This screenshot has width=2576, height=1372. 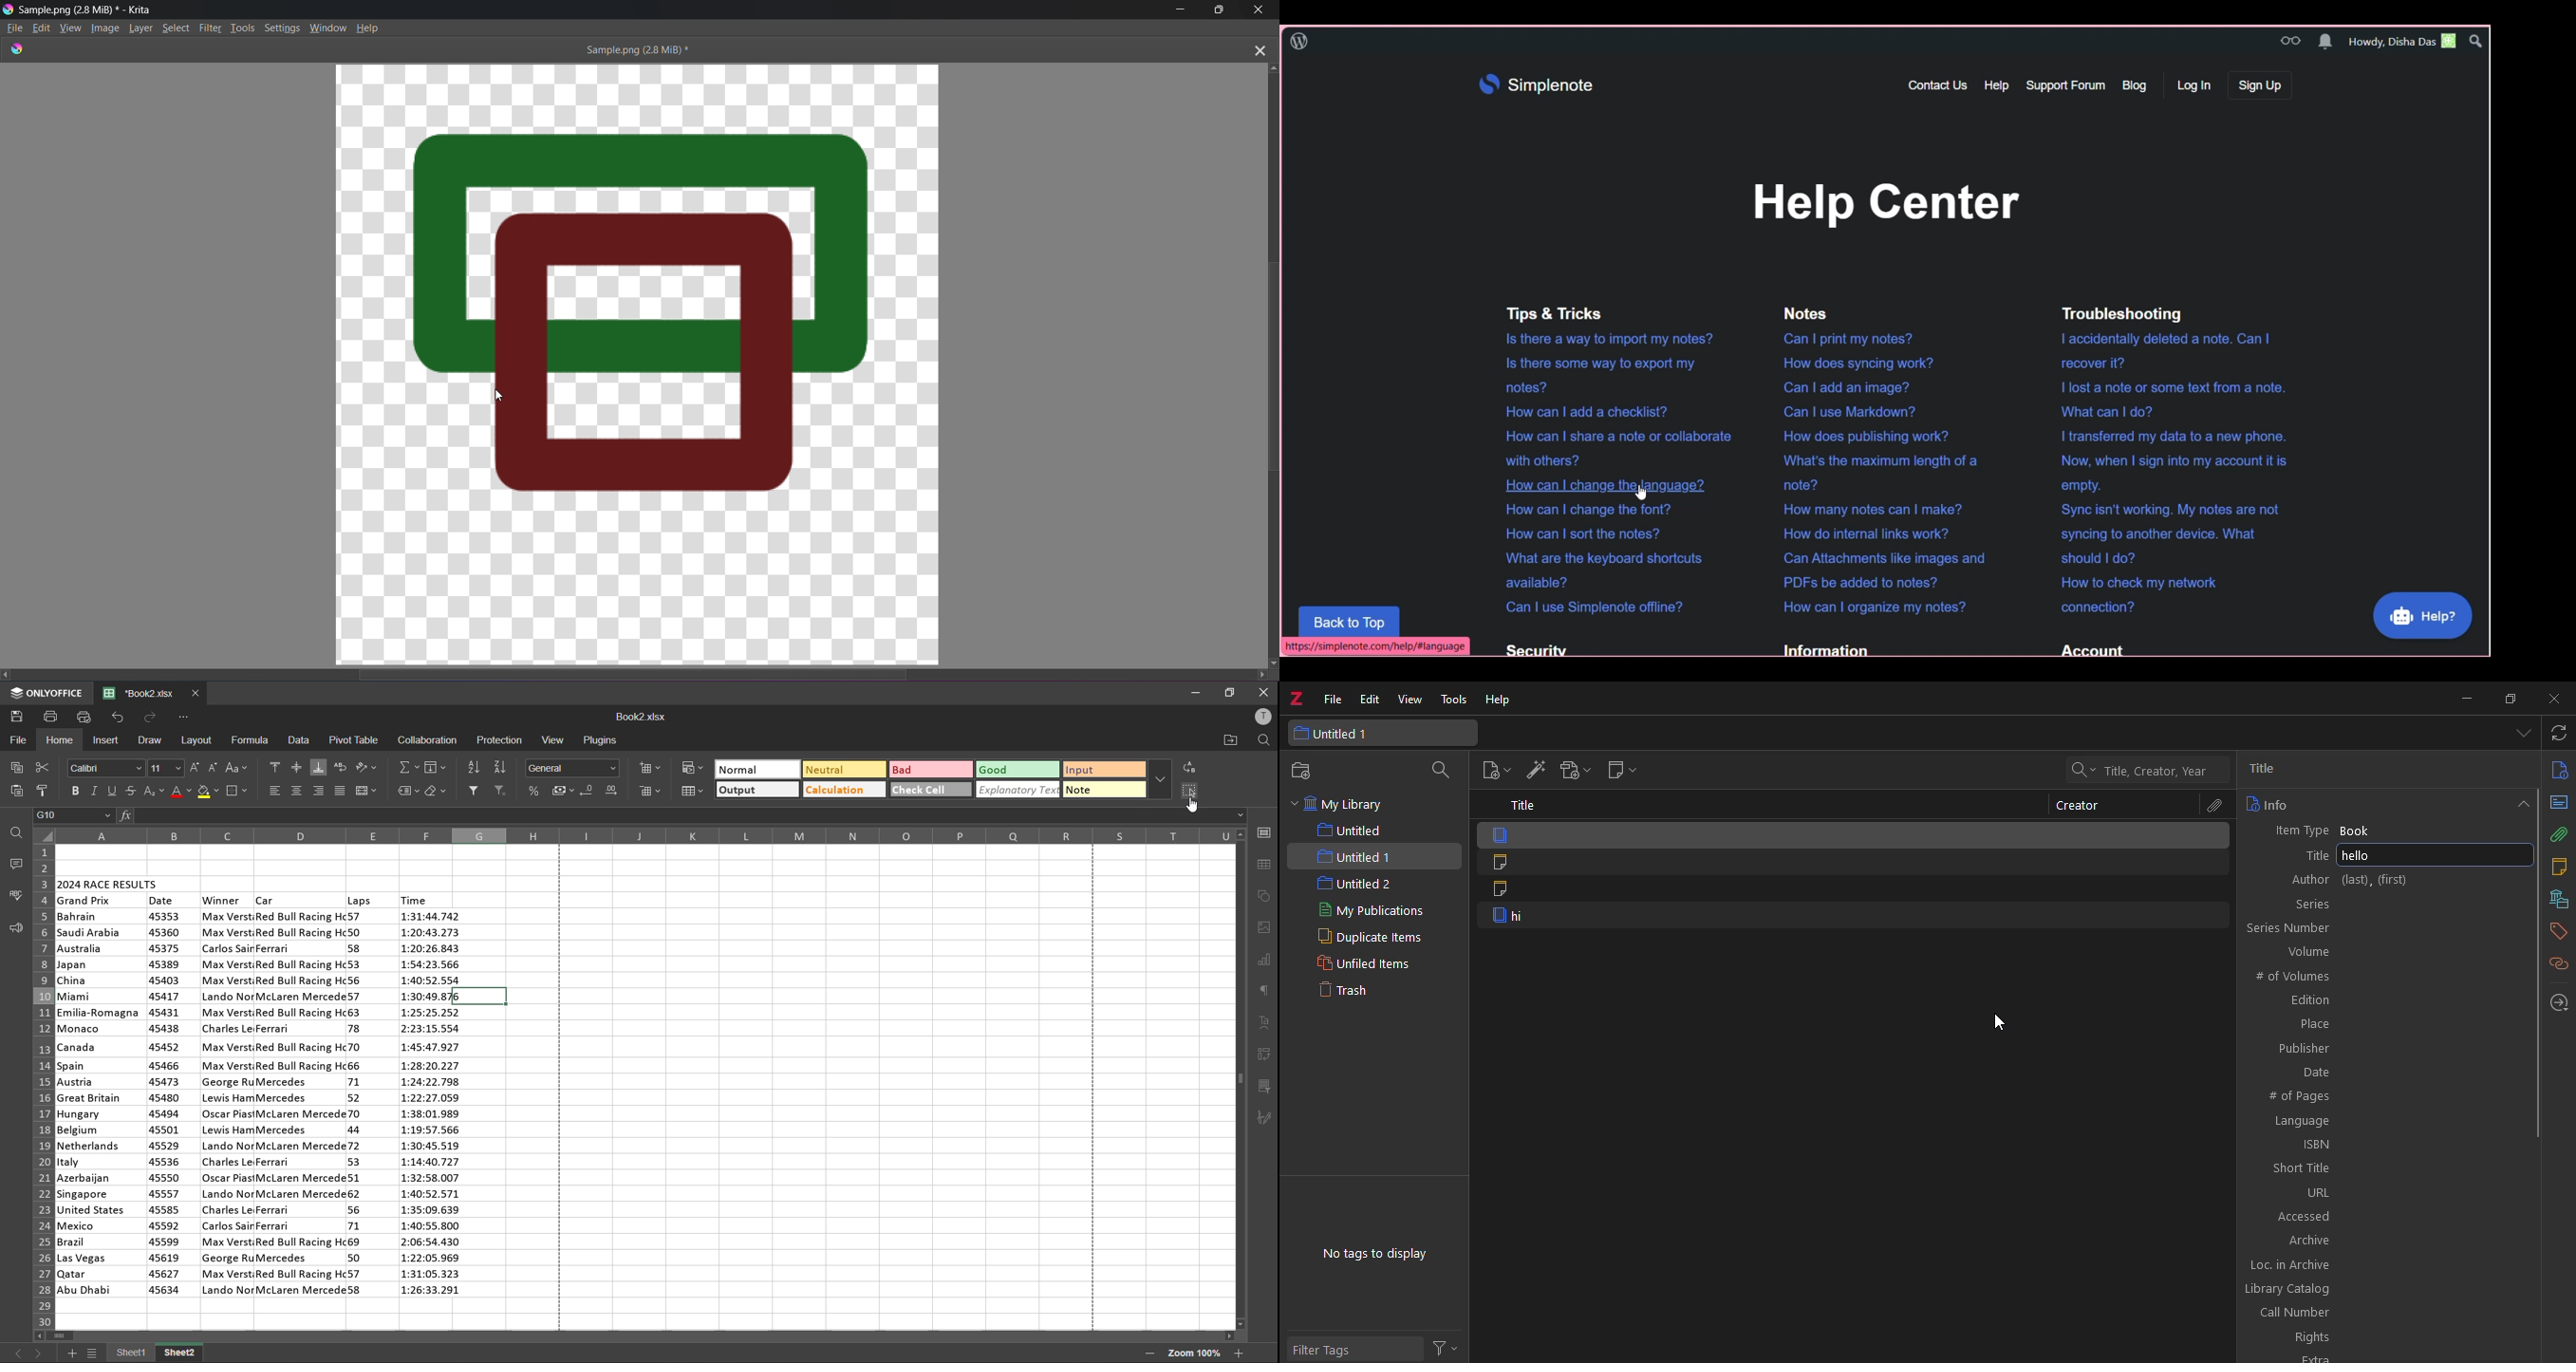 What do you see at coordinates (2466, 698) in the screenshot?
I see `minimize` at bounding box center [2466, 698].